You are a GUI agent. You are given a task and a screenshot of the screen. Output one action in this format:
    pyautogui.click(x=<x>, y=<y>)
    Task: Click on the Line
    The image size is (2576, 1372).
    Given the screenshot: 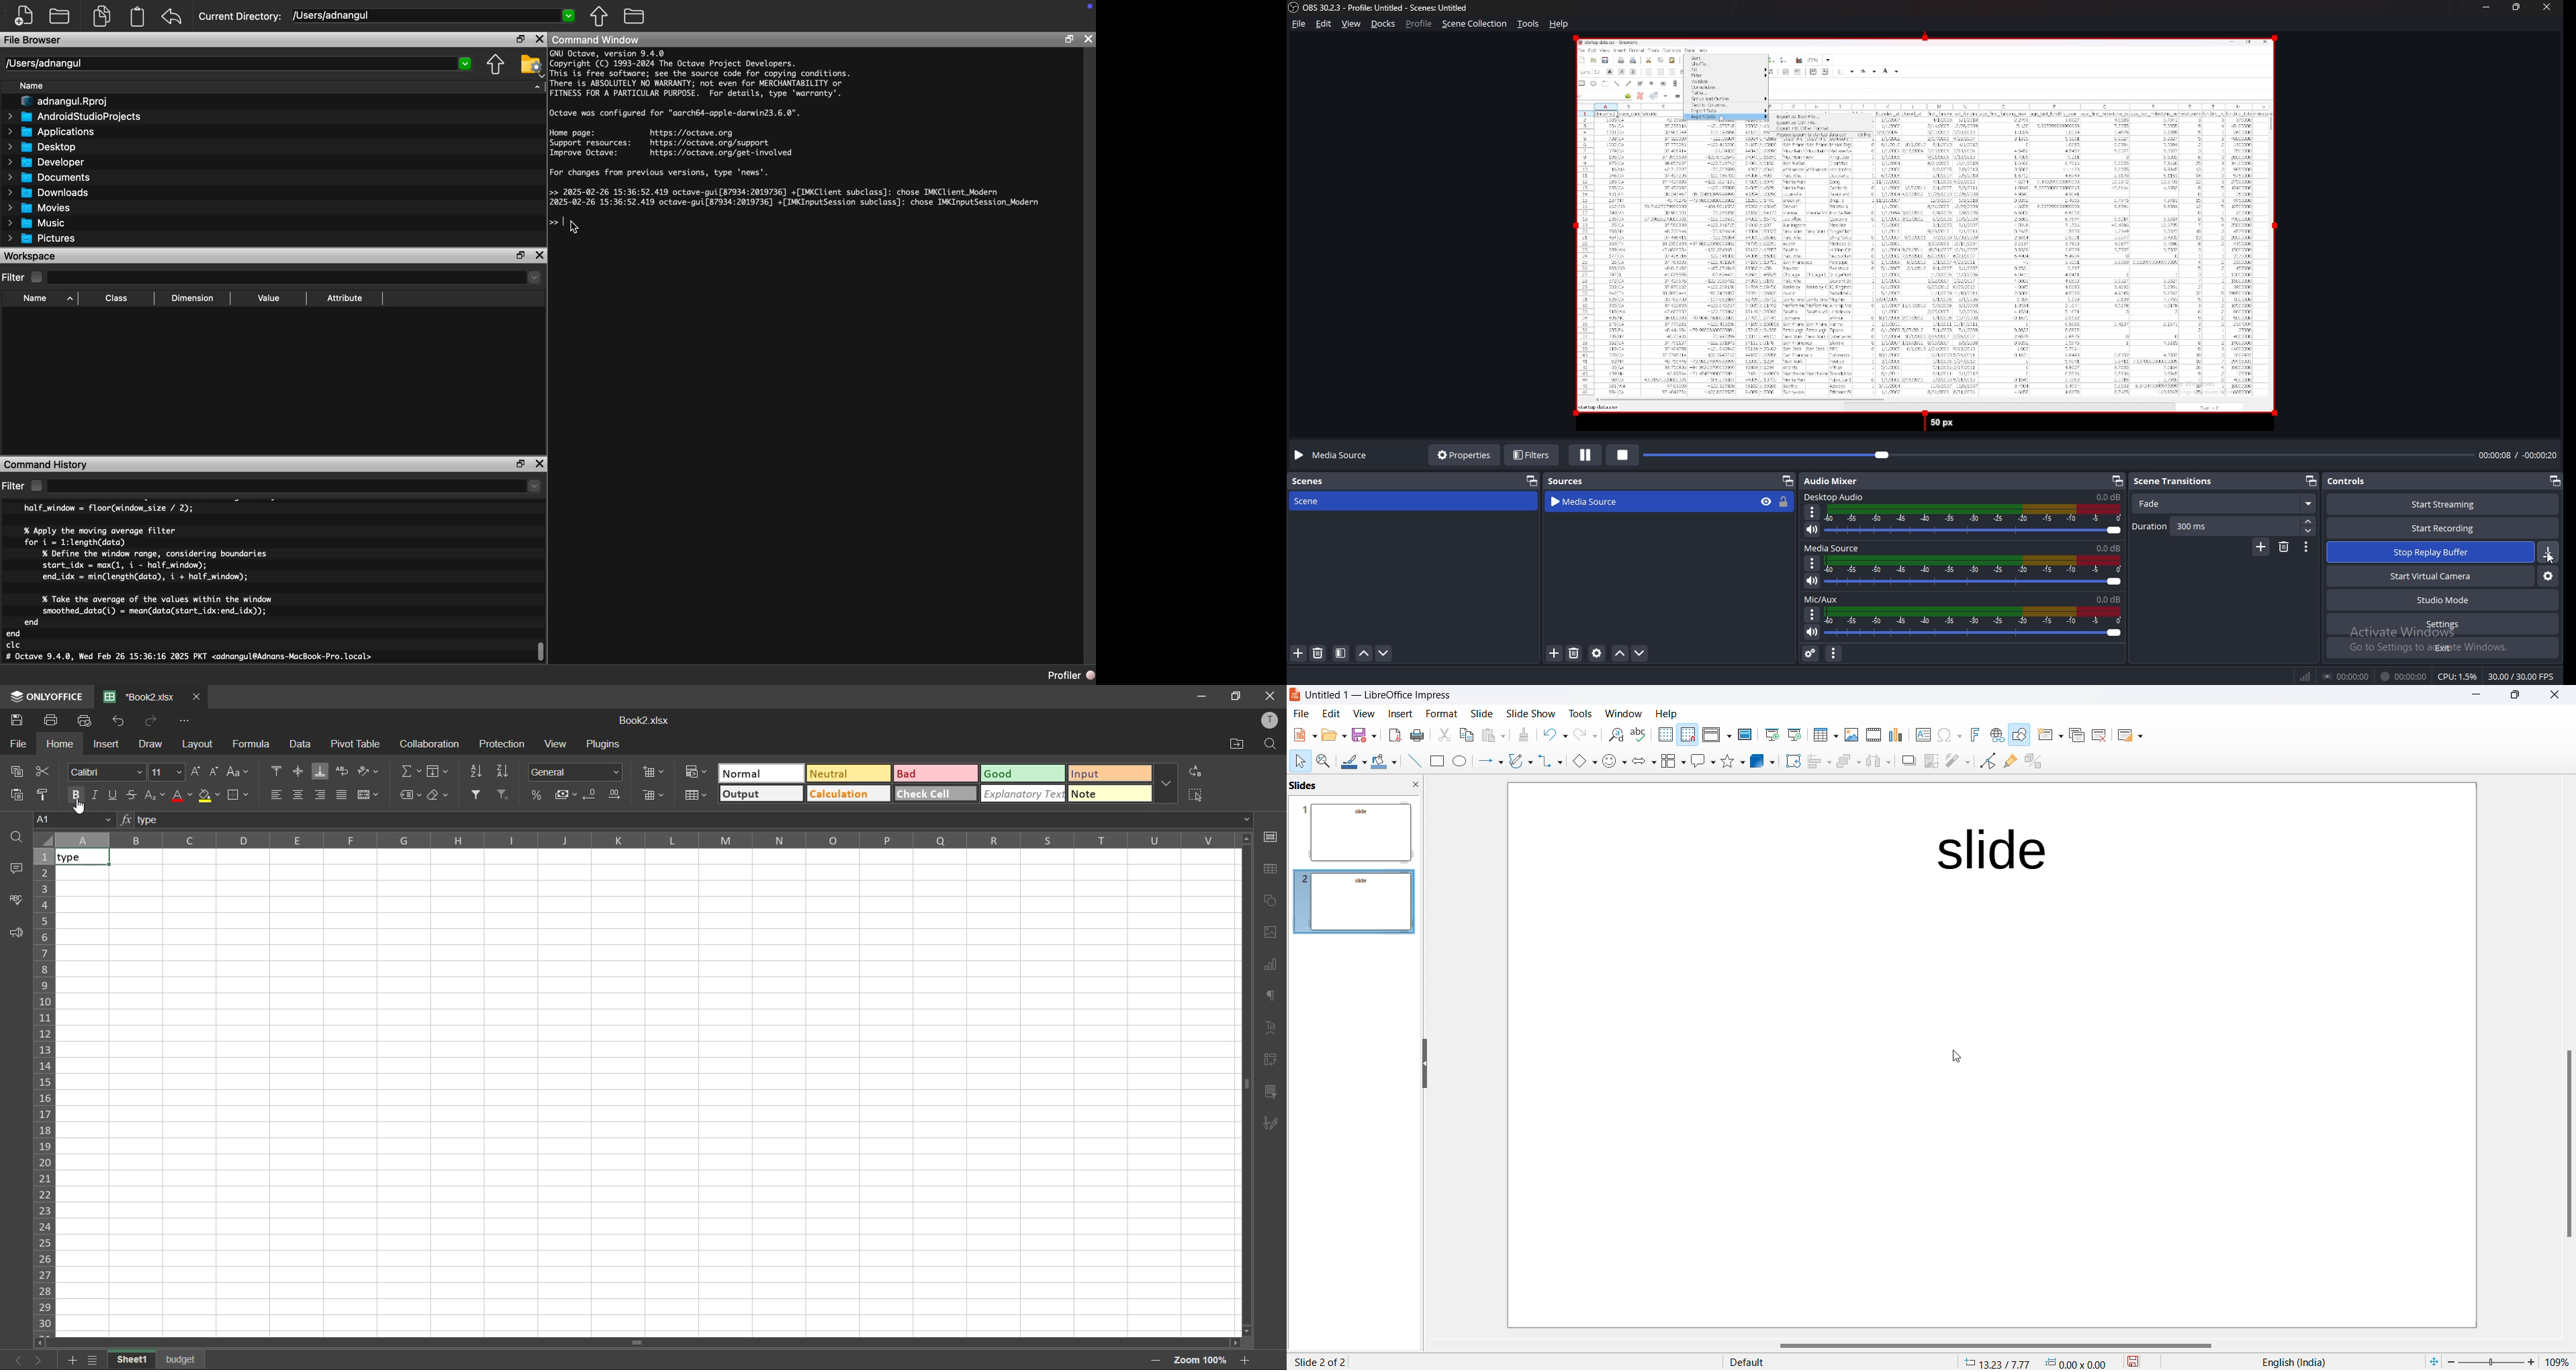 What is the action you would take?
    pyautogui.click(x=1410, y=762)
    